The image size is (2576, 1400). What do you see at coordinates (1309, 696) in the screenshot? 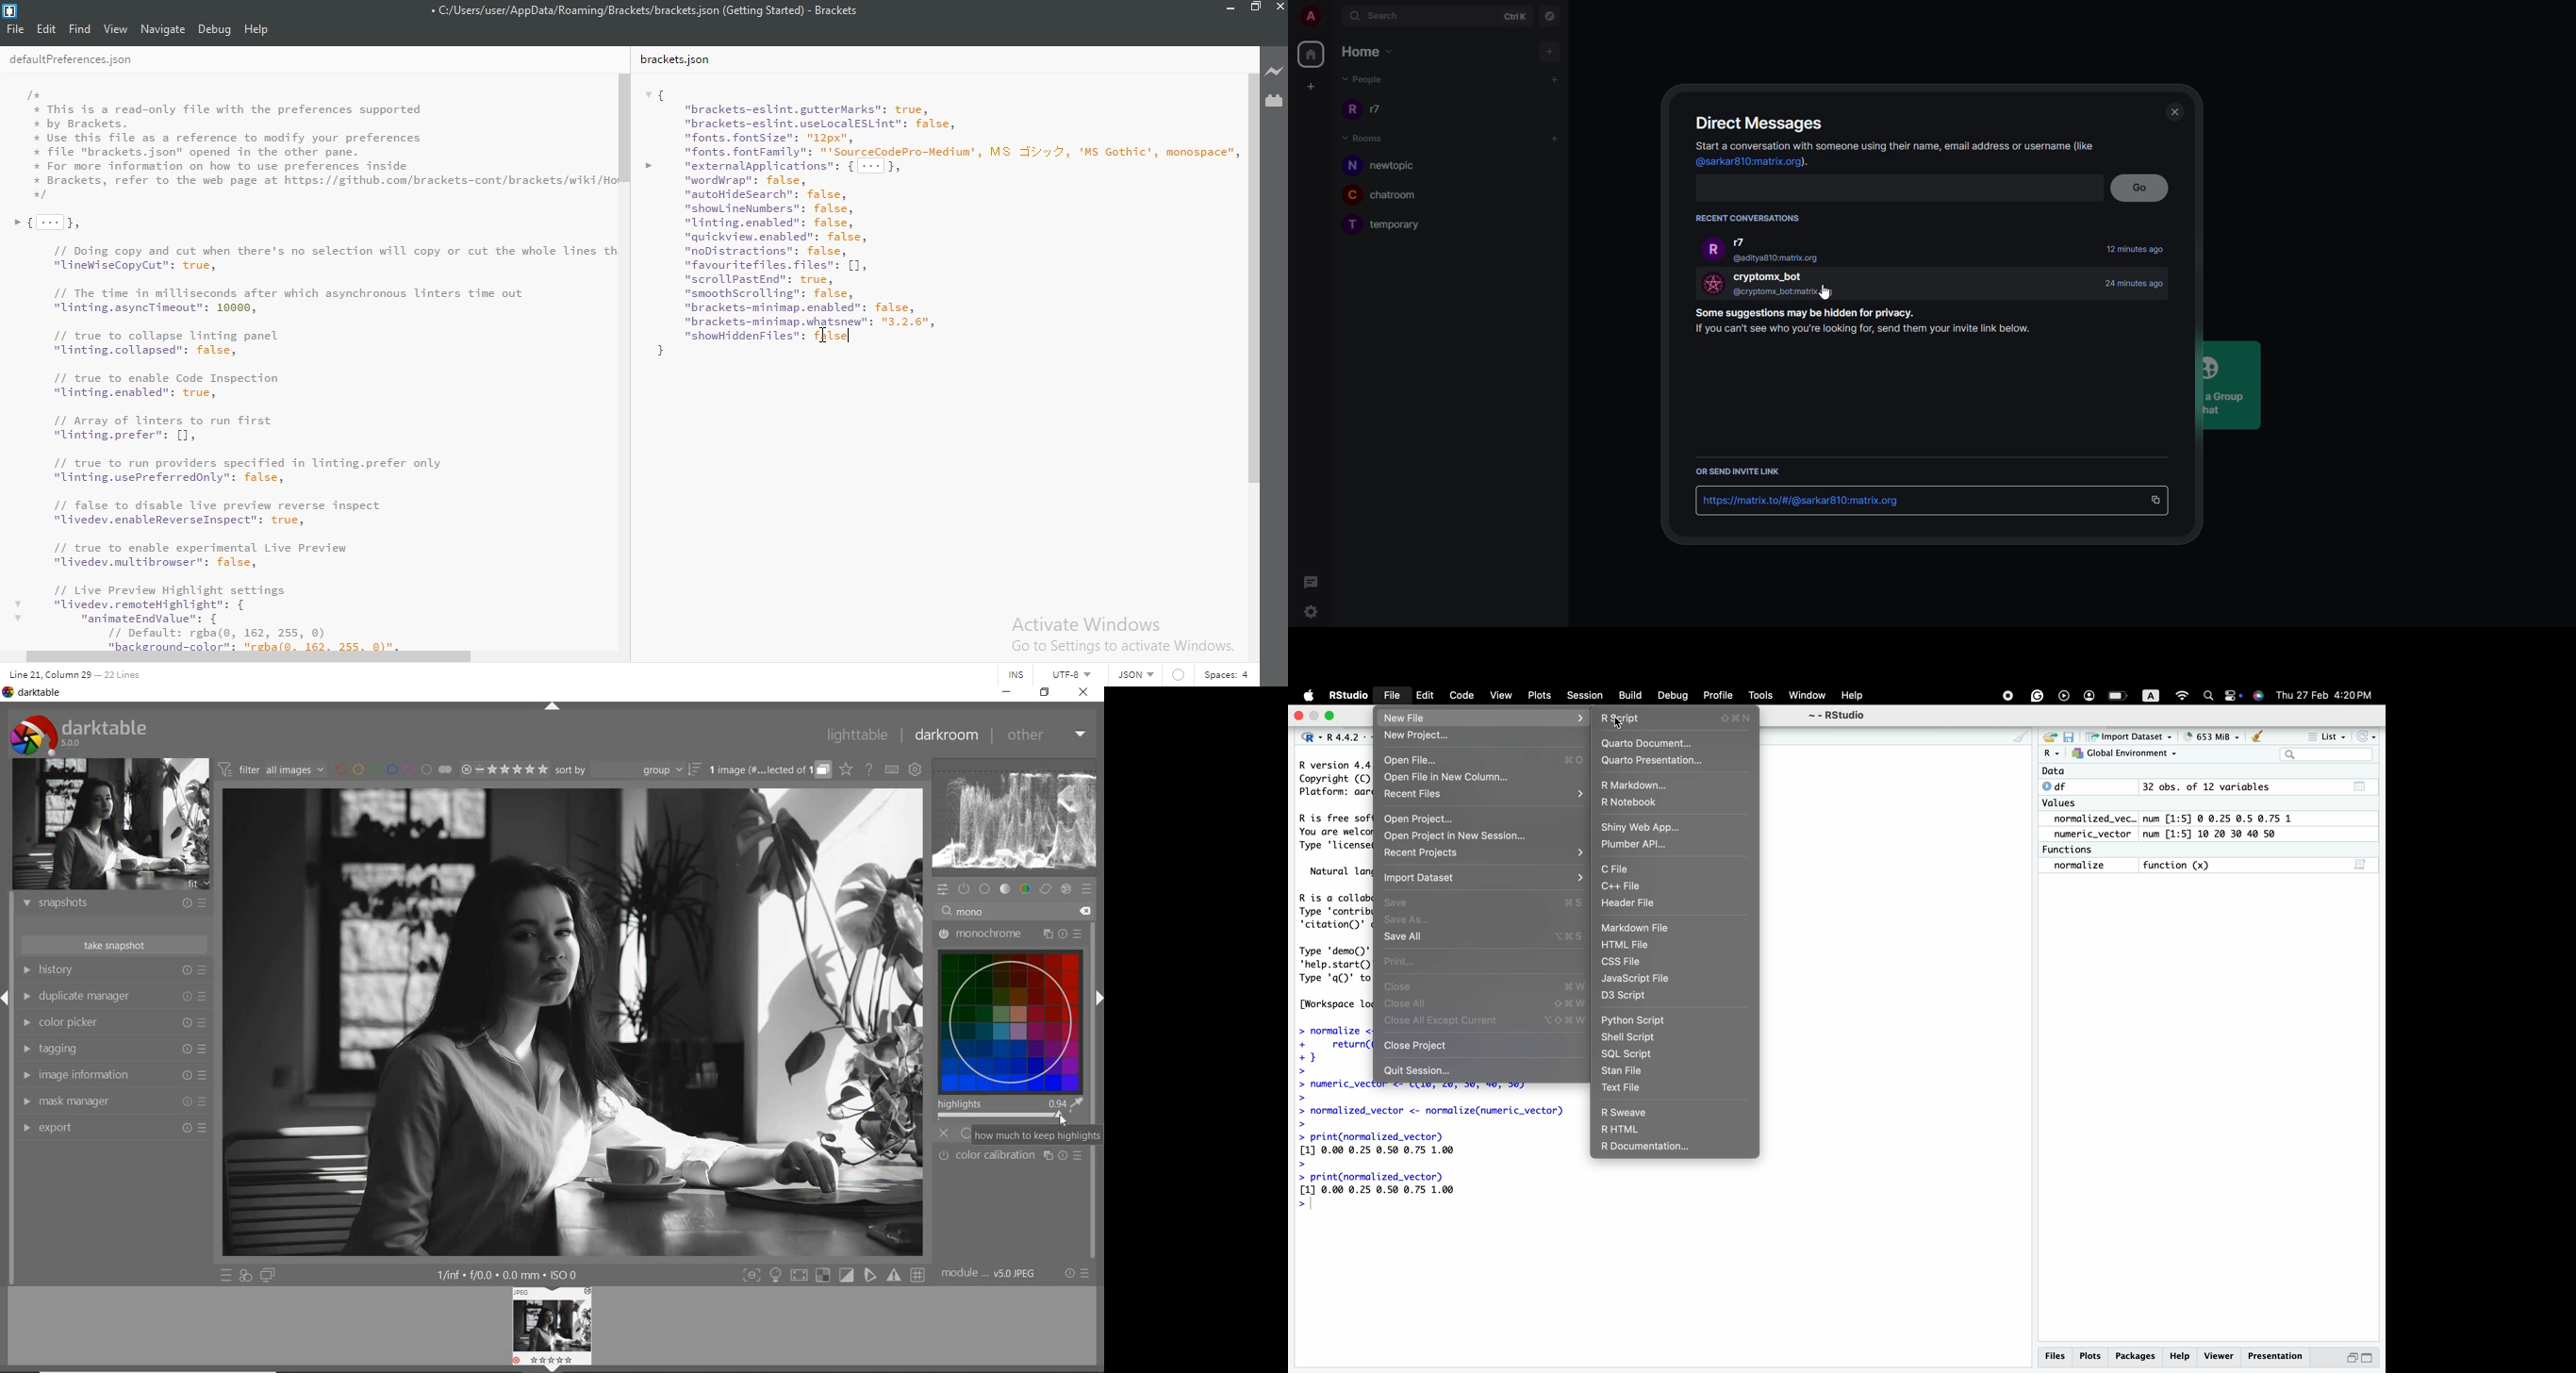
I see `Apple` at bounding box center [1309, 696].